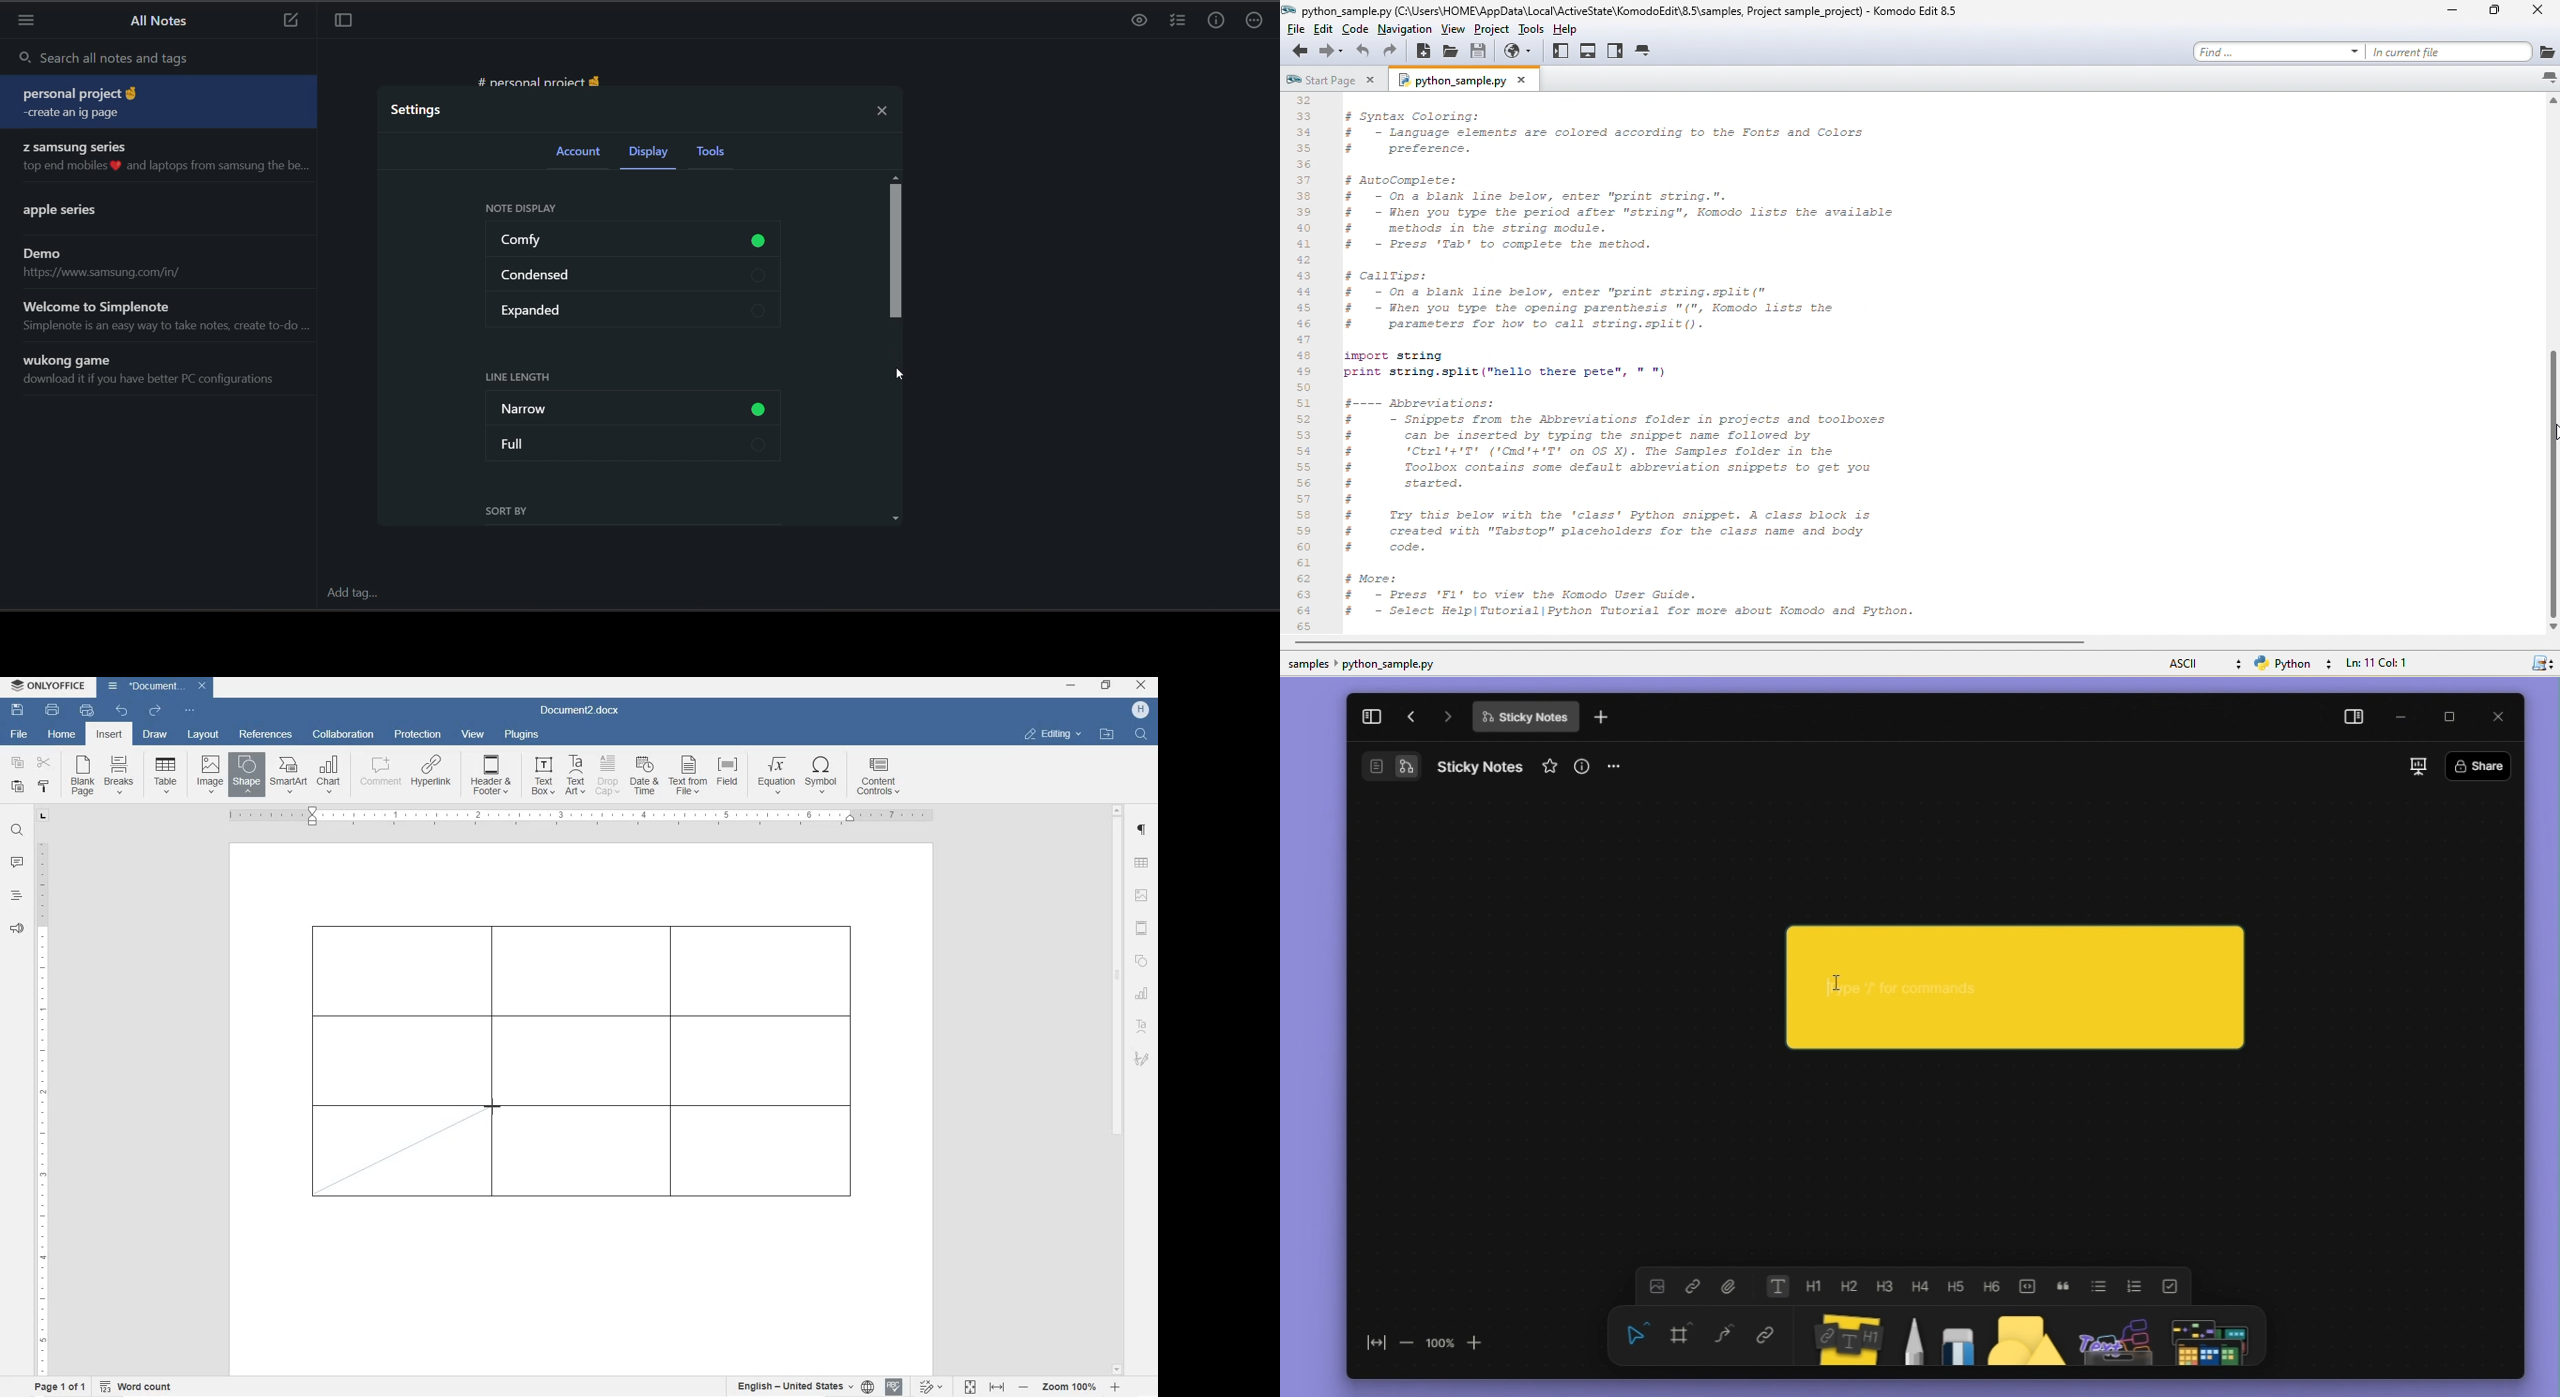 Image resolution: width=2576 pixels, height=1400 pixels. What do you see at coordinates (155, 22) in the screenshot?
I see `all notes` at bounding box center [155, 22].